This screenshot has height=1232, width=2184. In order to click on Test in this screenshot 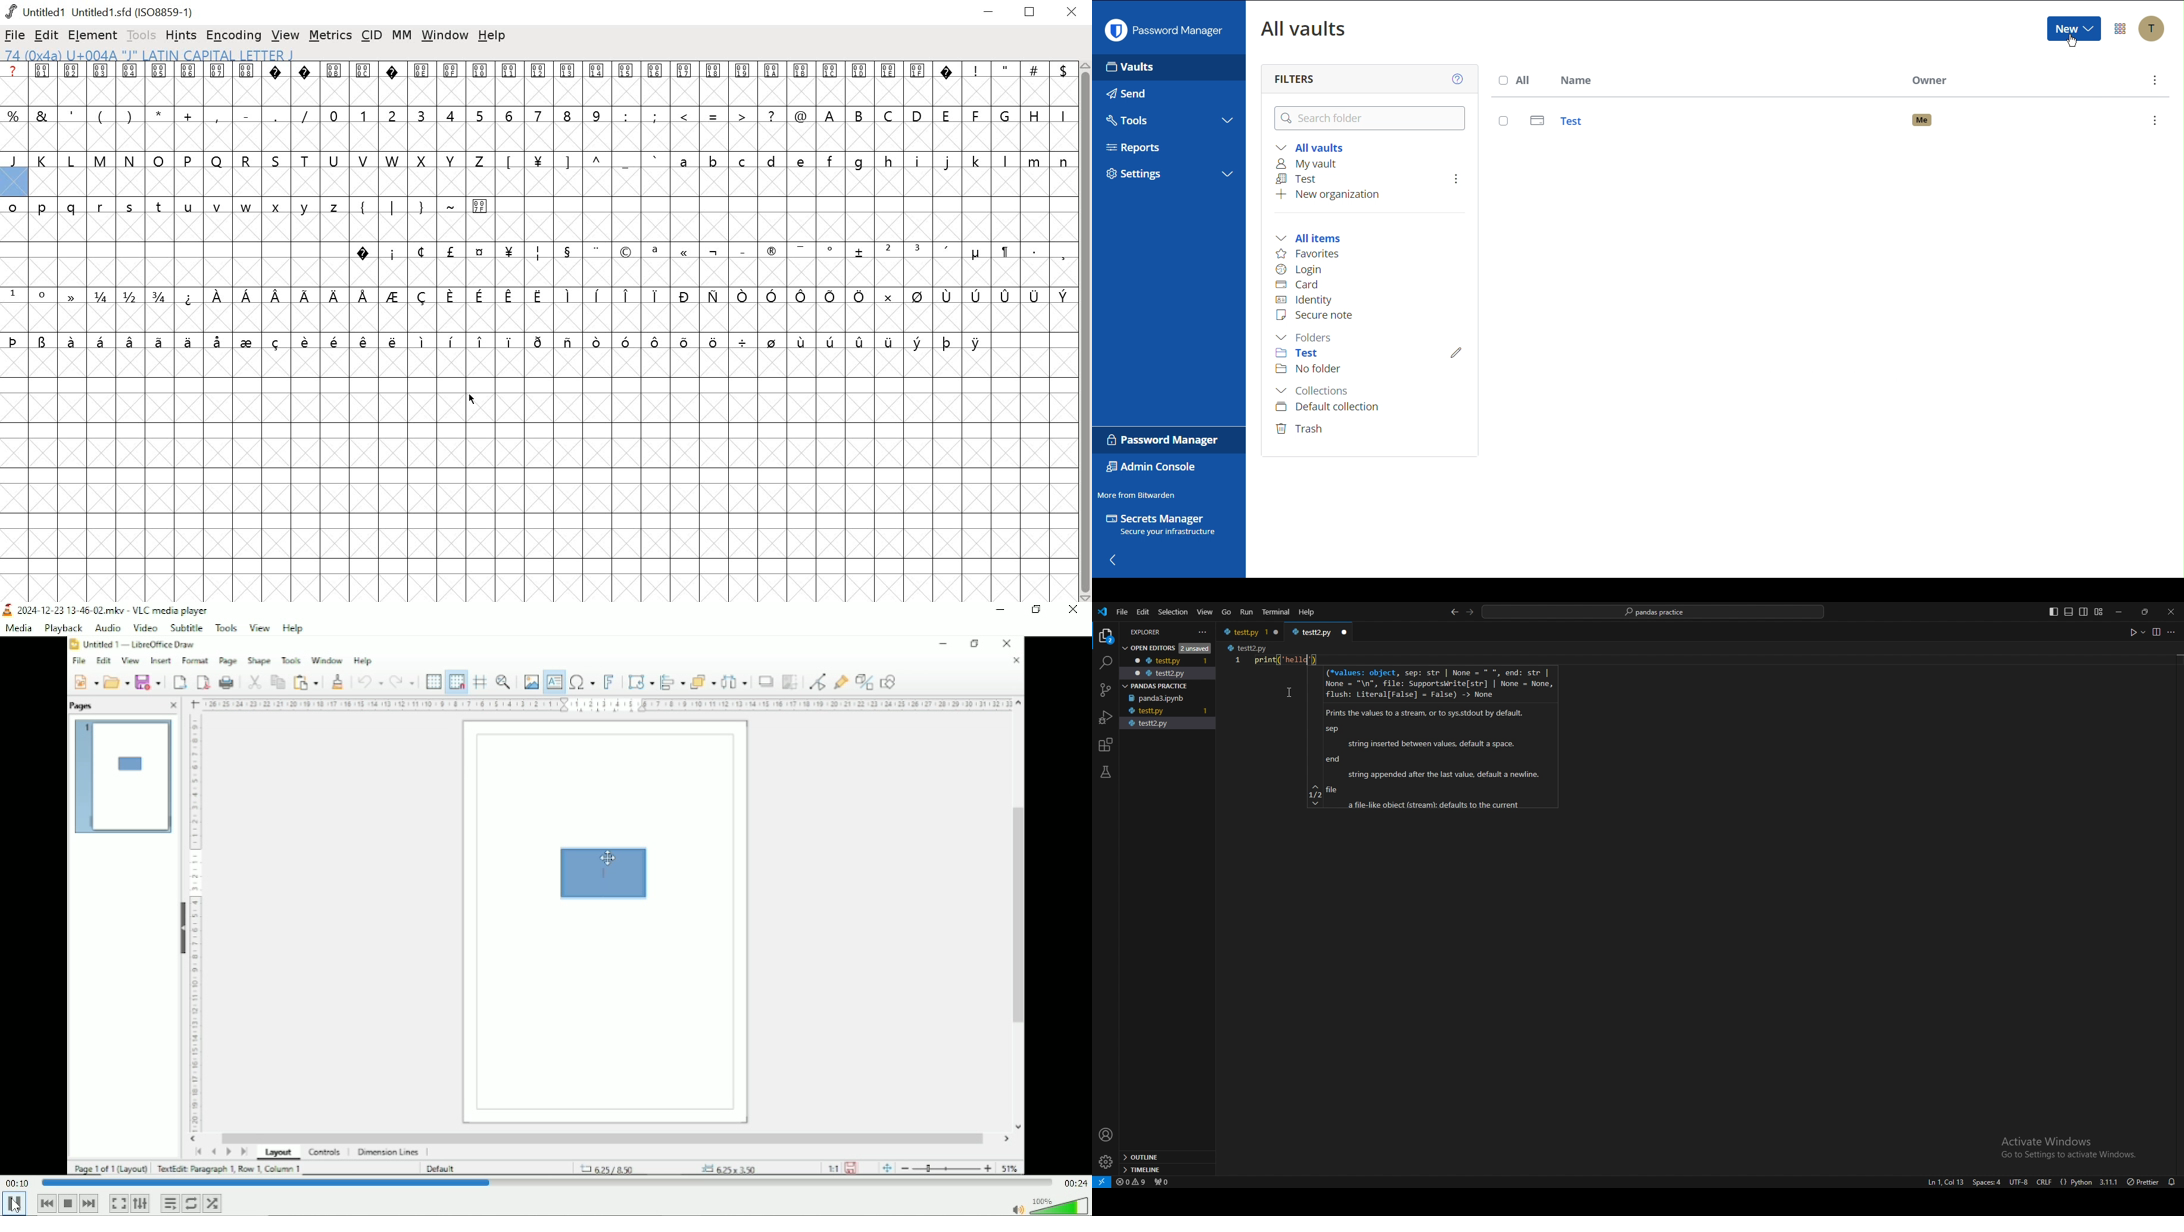, I will do `click(1300, 179)`.